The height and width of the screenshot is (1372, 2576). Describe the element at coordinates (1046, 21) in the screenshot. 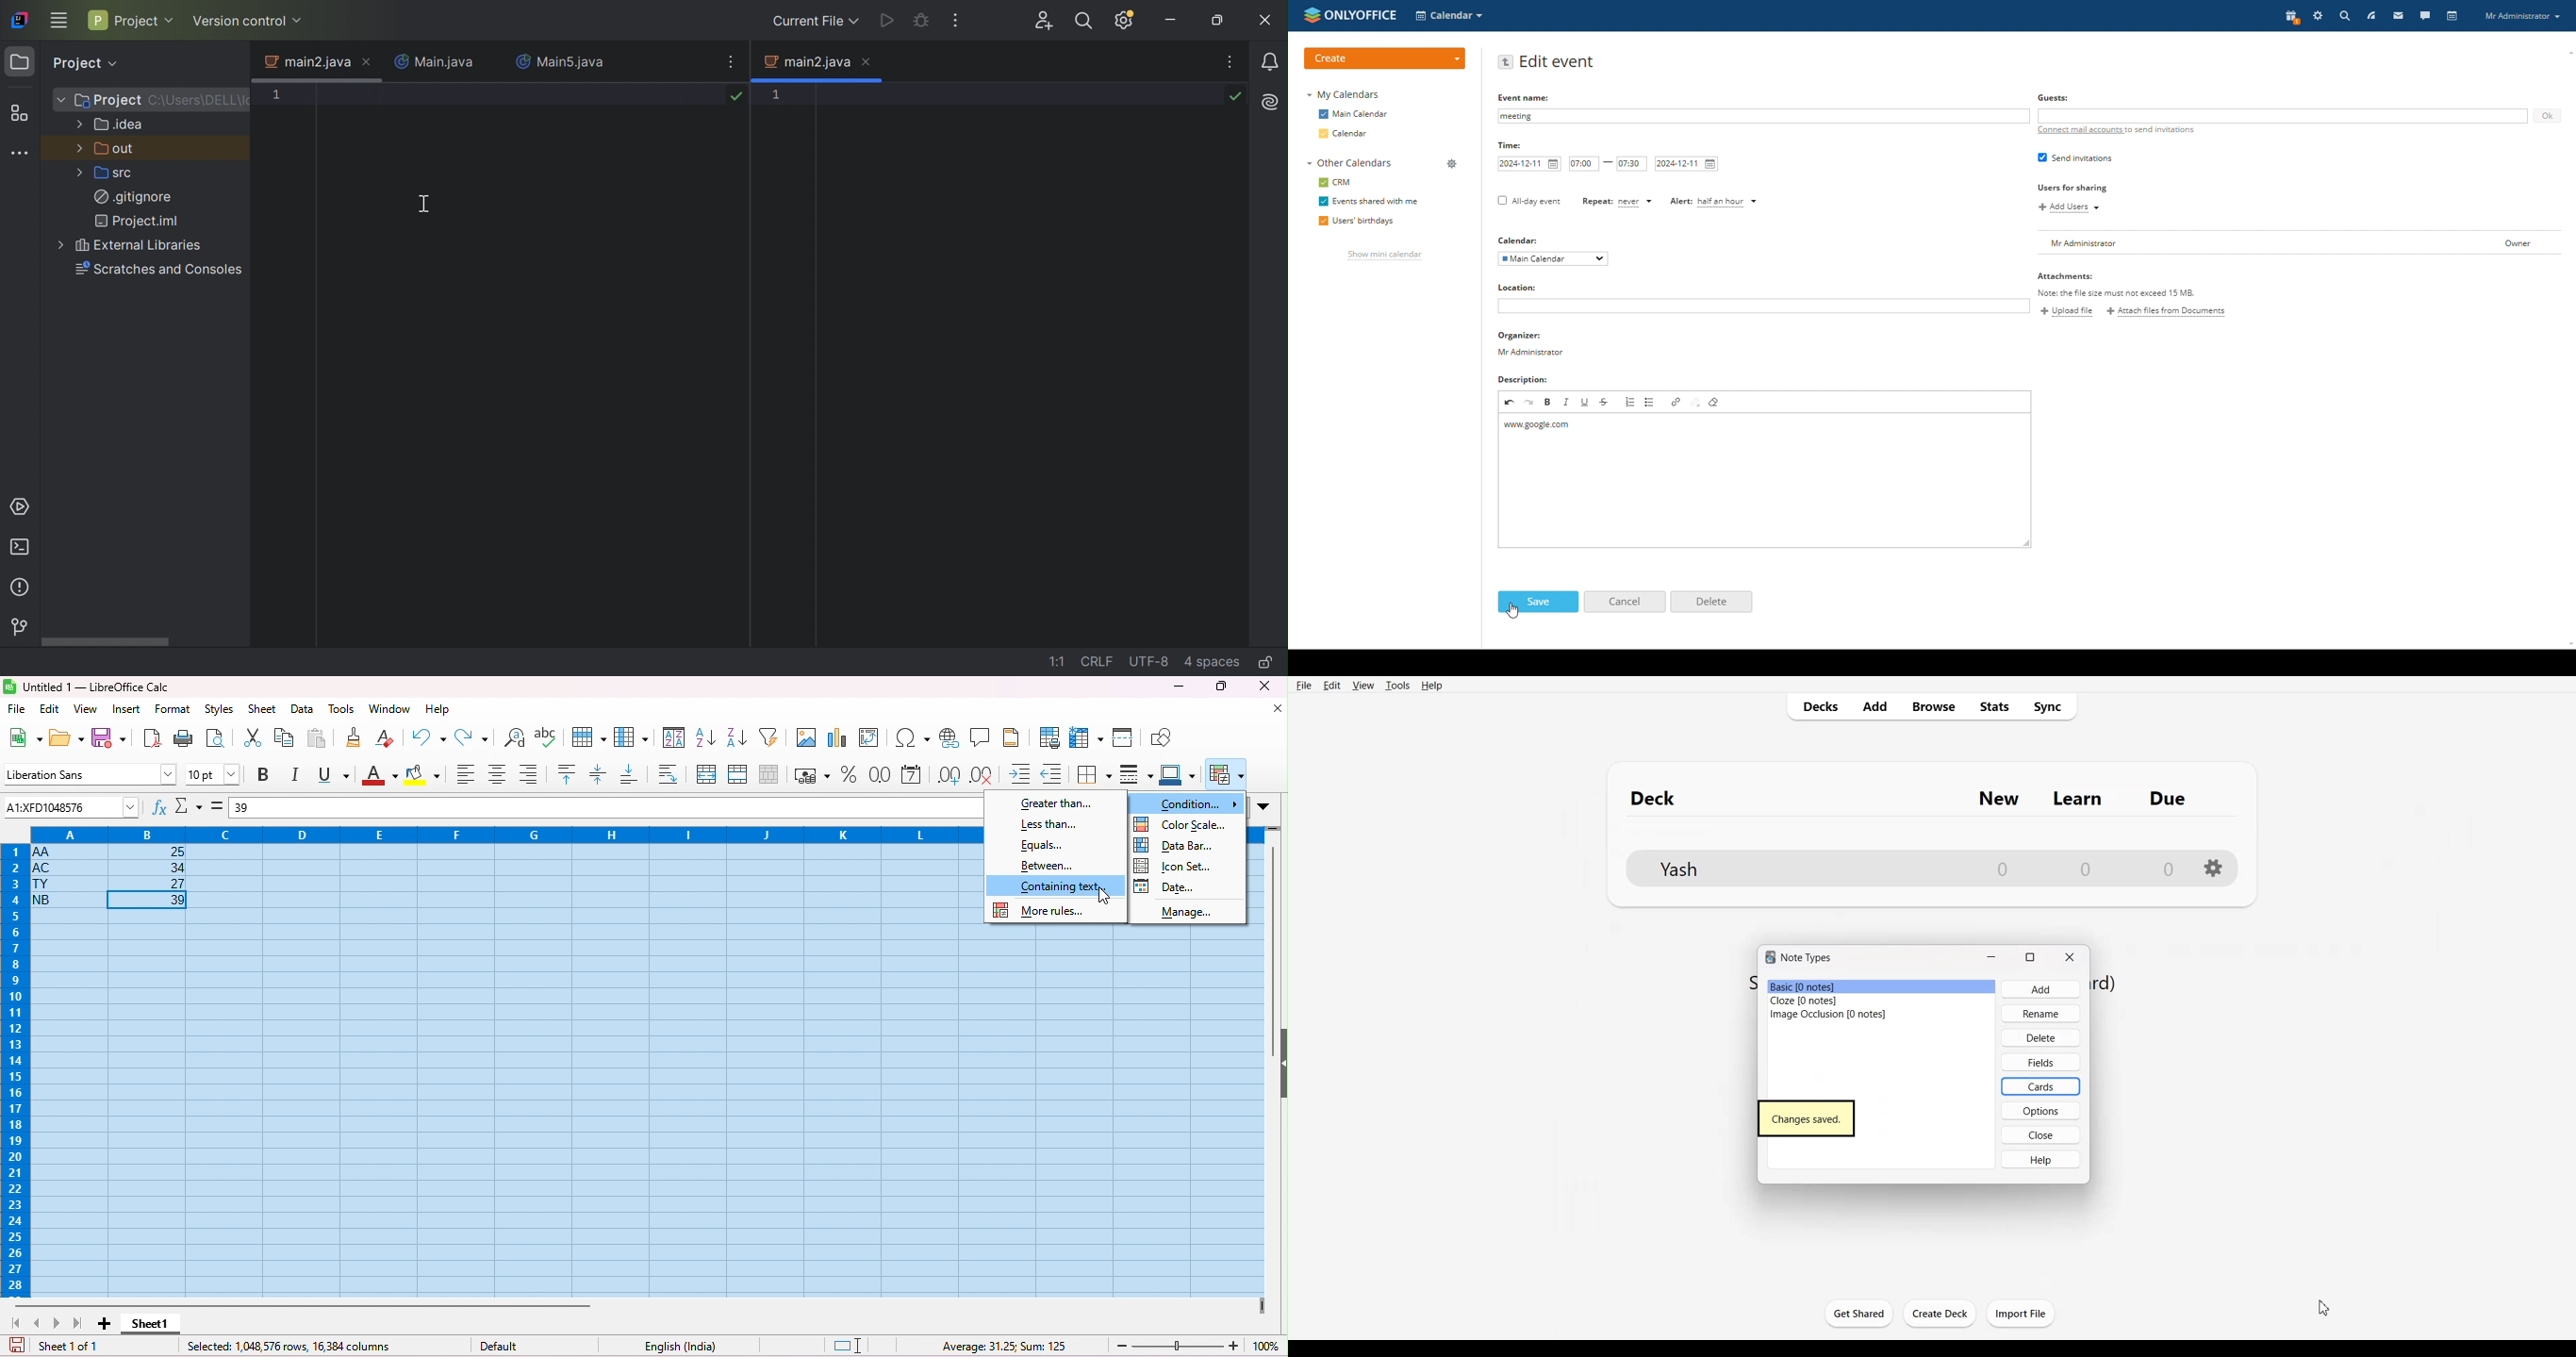

I see `Code with me` at that location.